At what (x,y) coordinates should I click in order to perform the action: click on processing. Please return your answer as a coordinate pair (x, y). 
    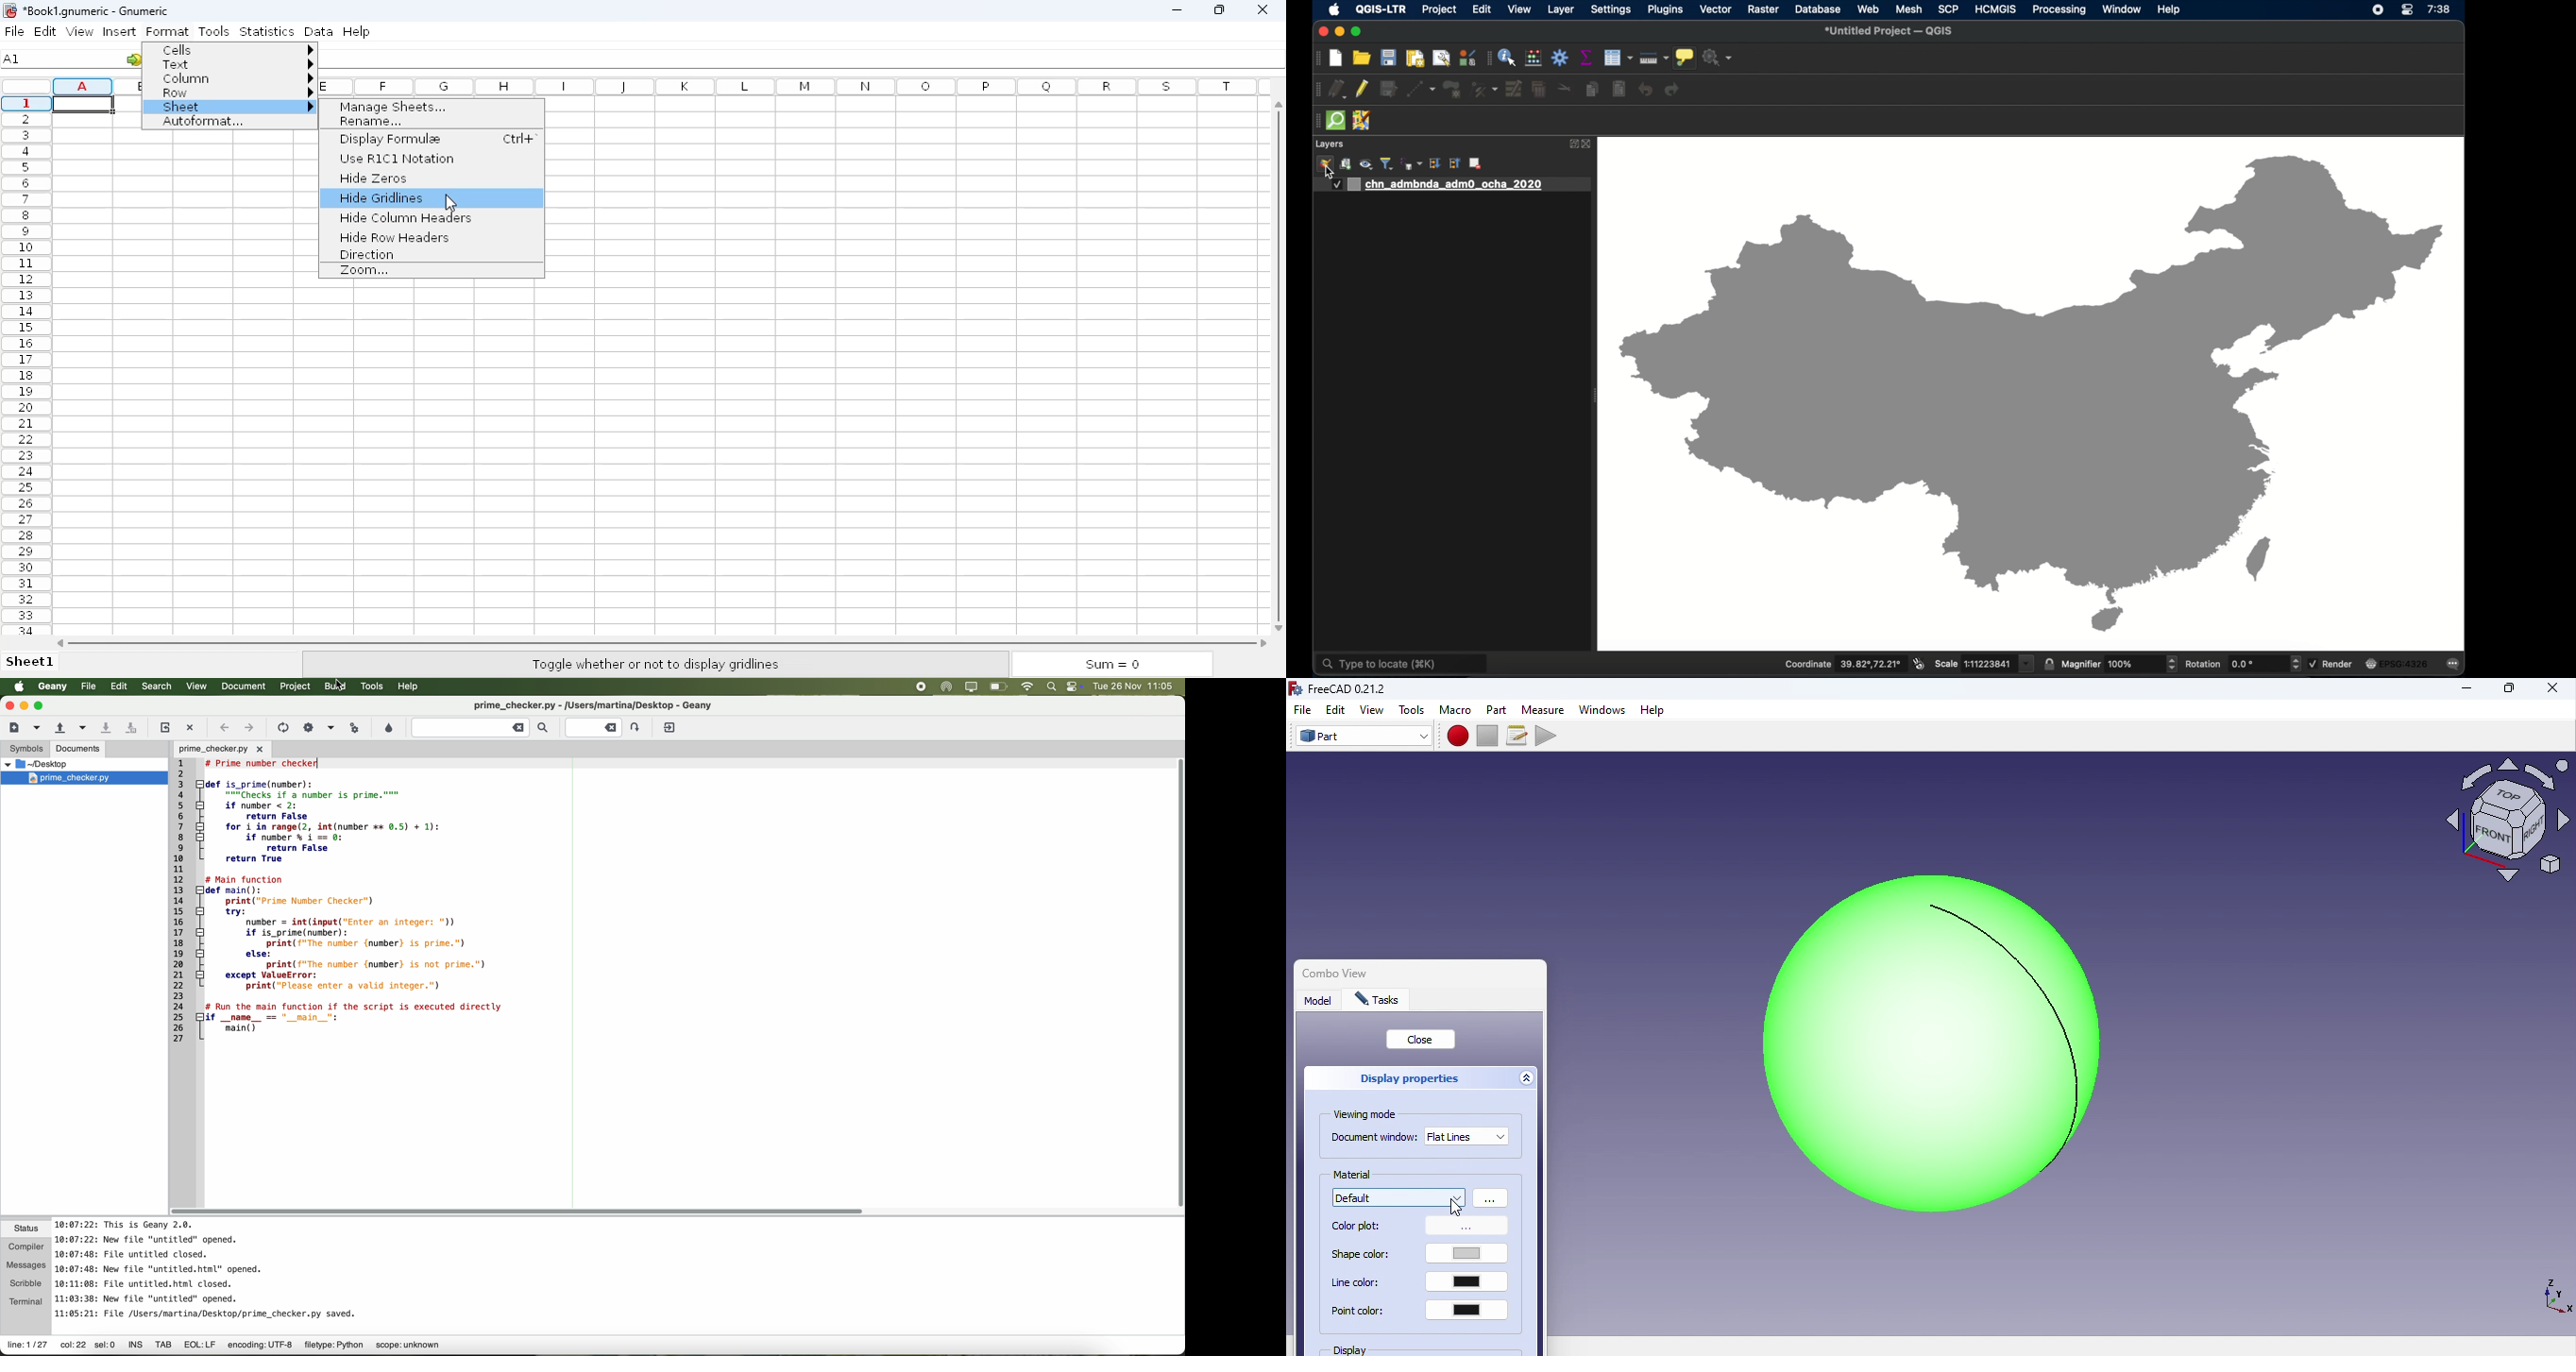
    Looking at the image, I should click on (2059, 10).